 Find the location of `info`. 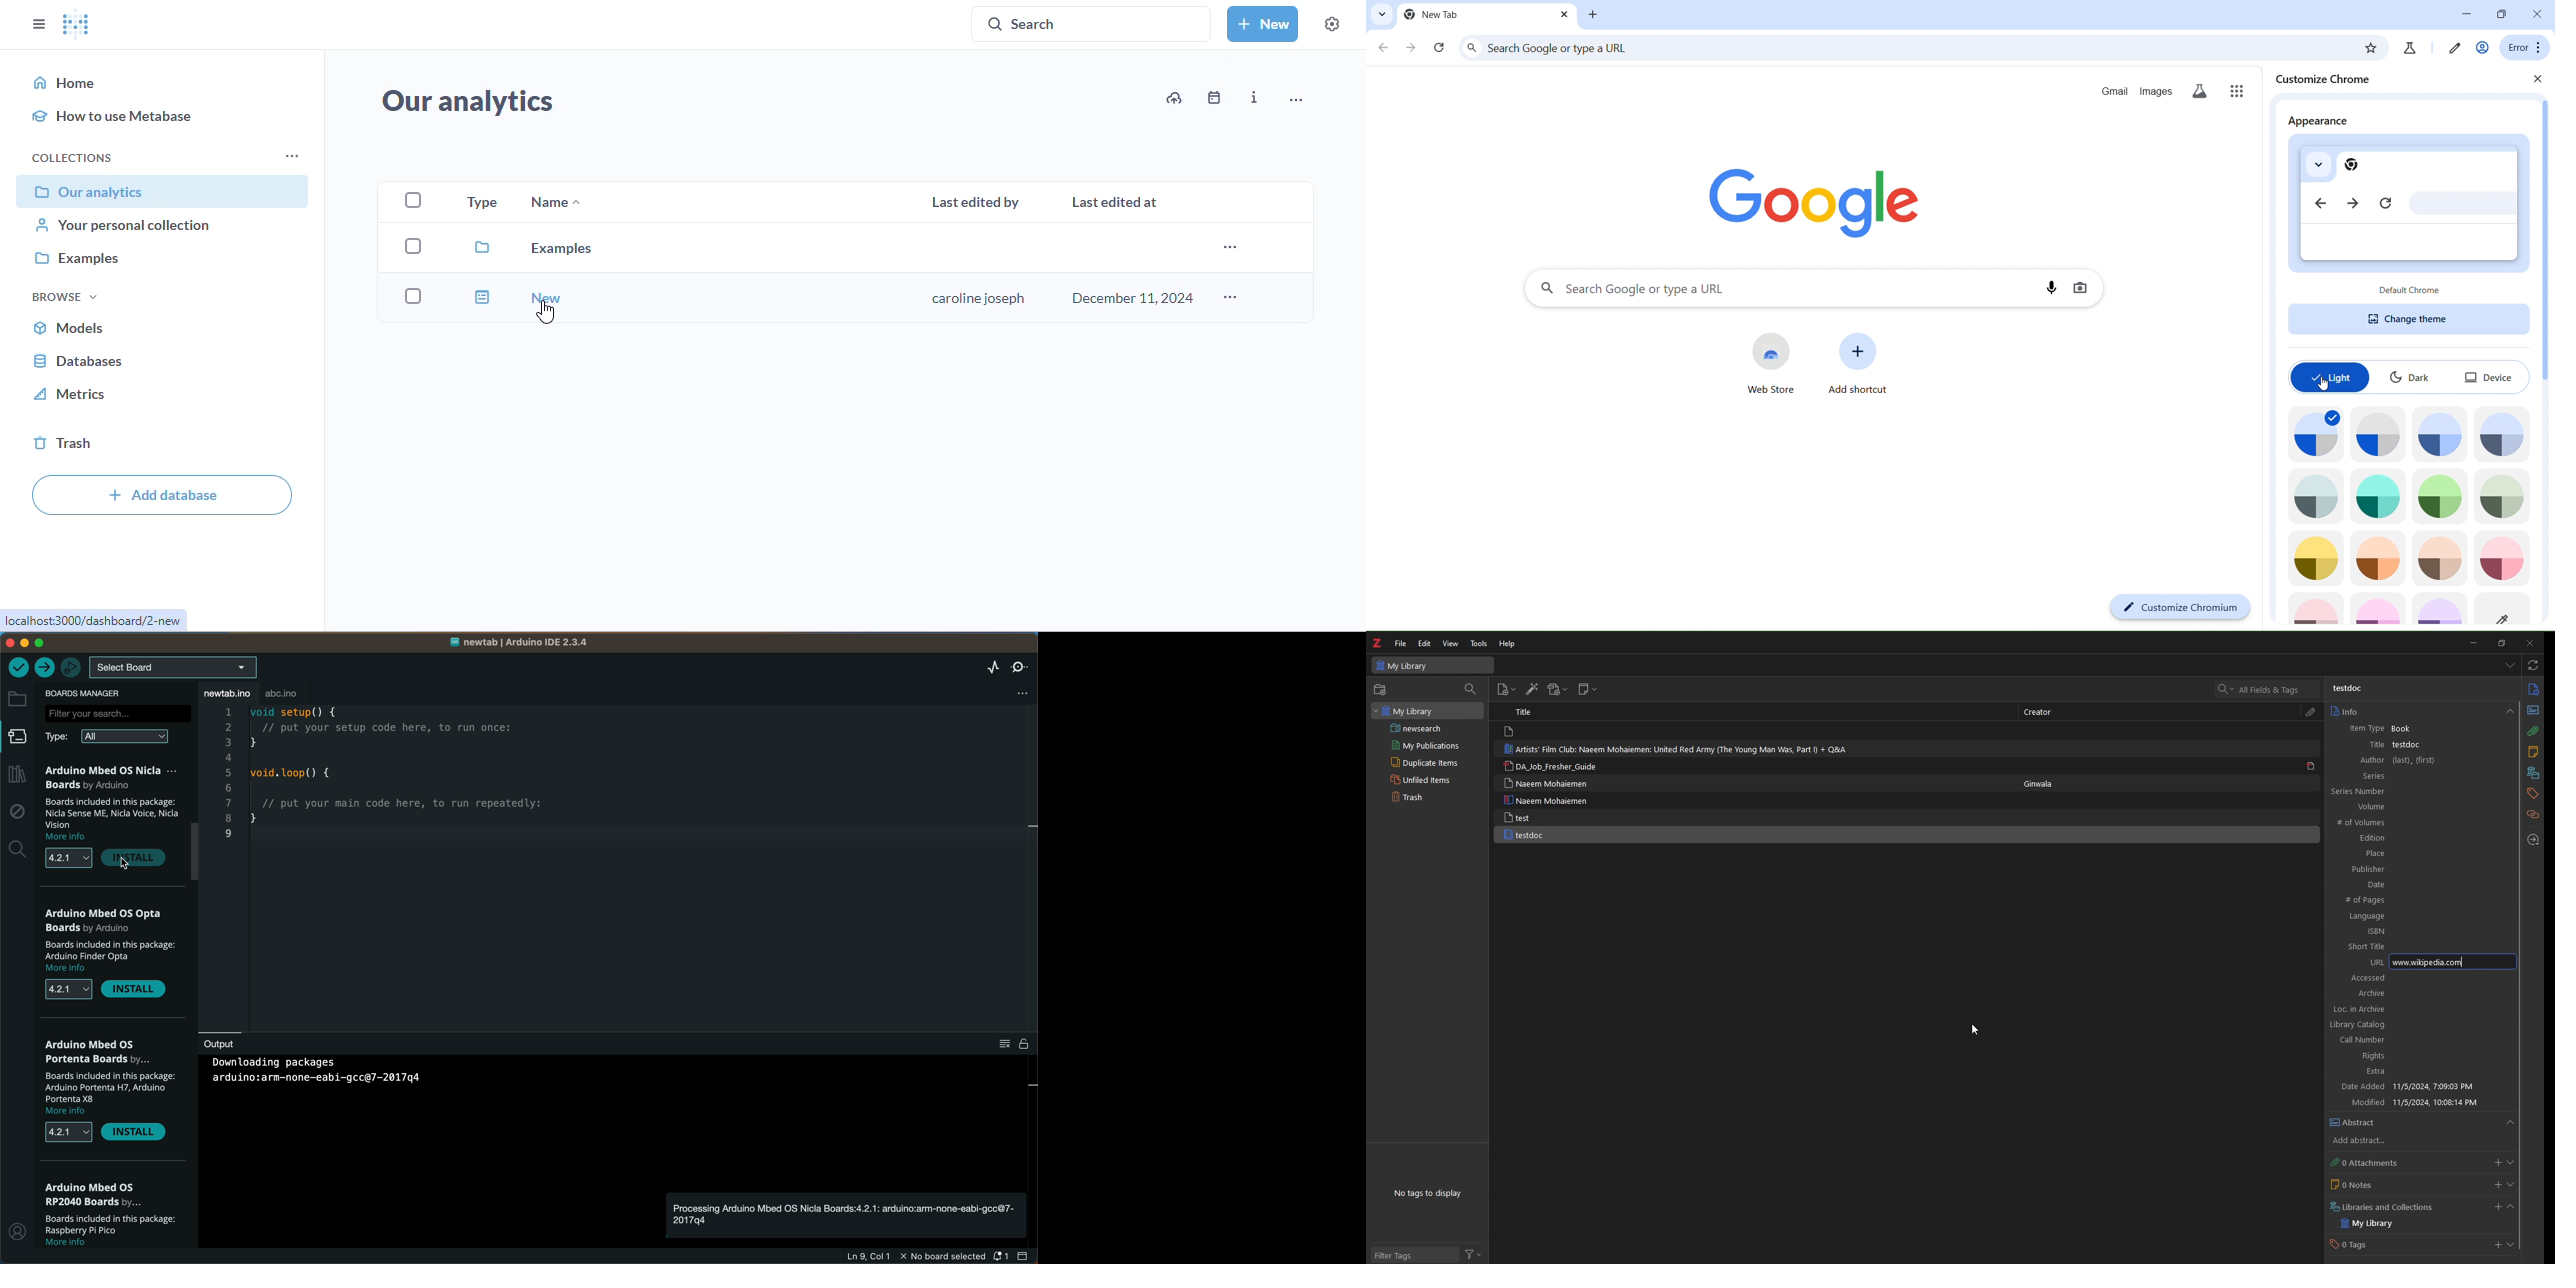

info is located at coordinates (2532, 689).